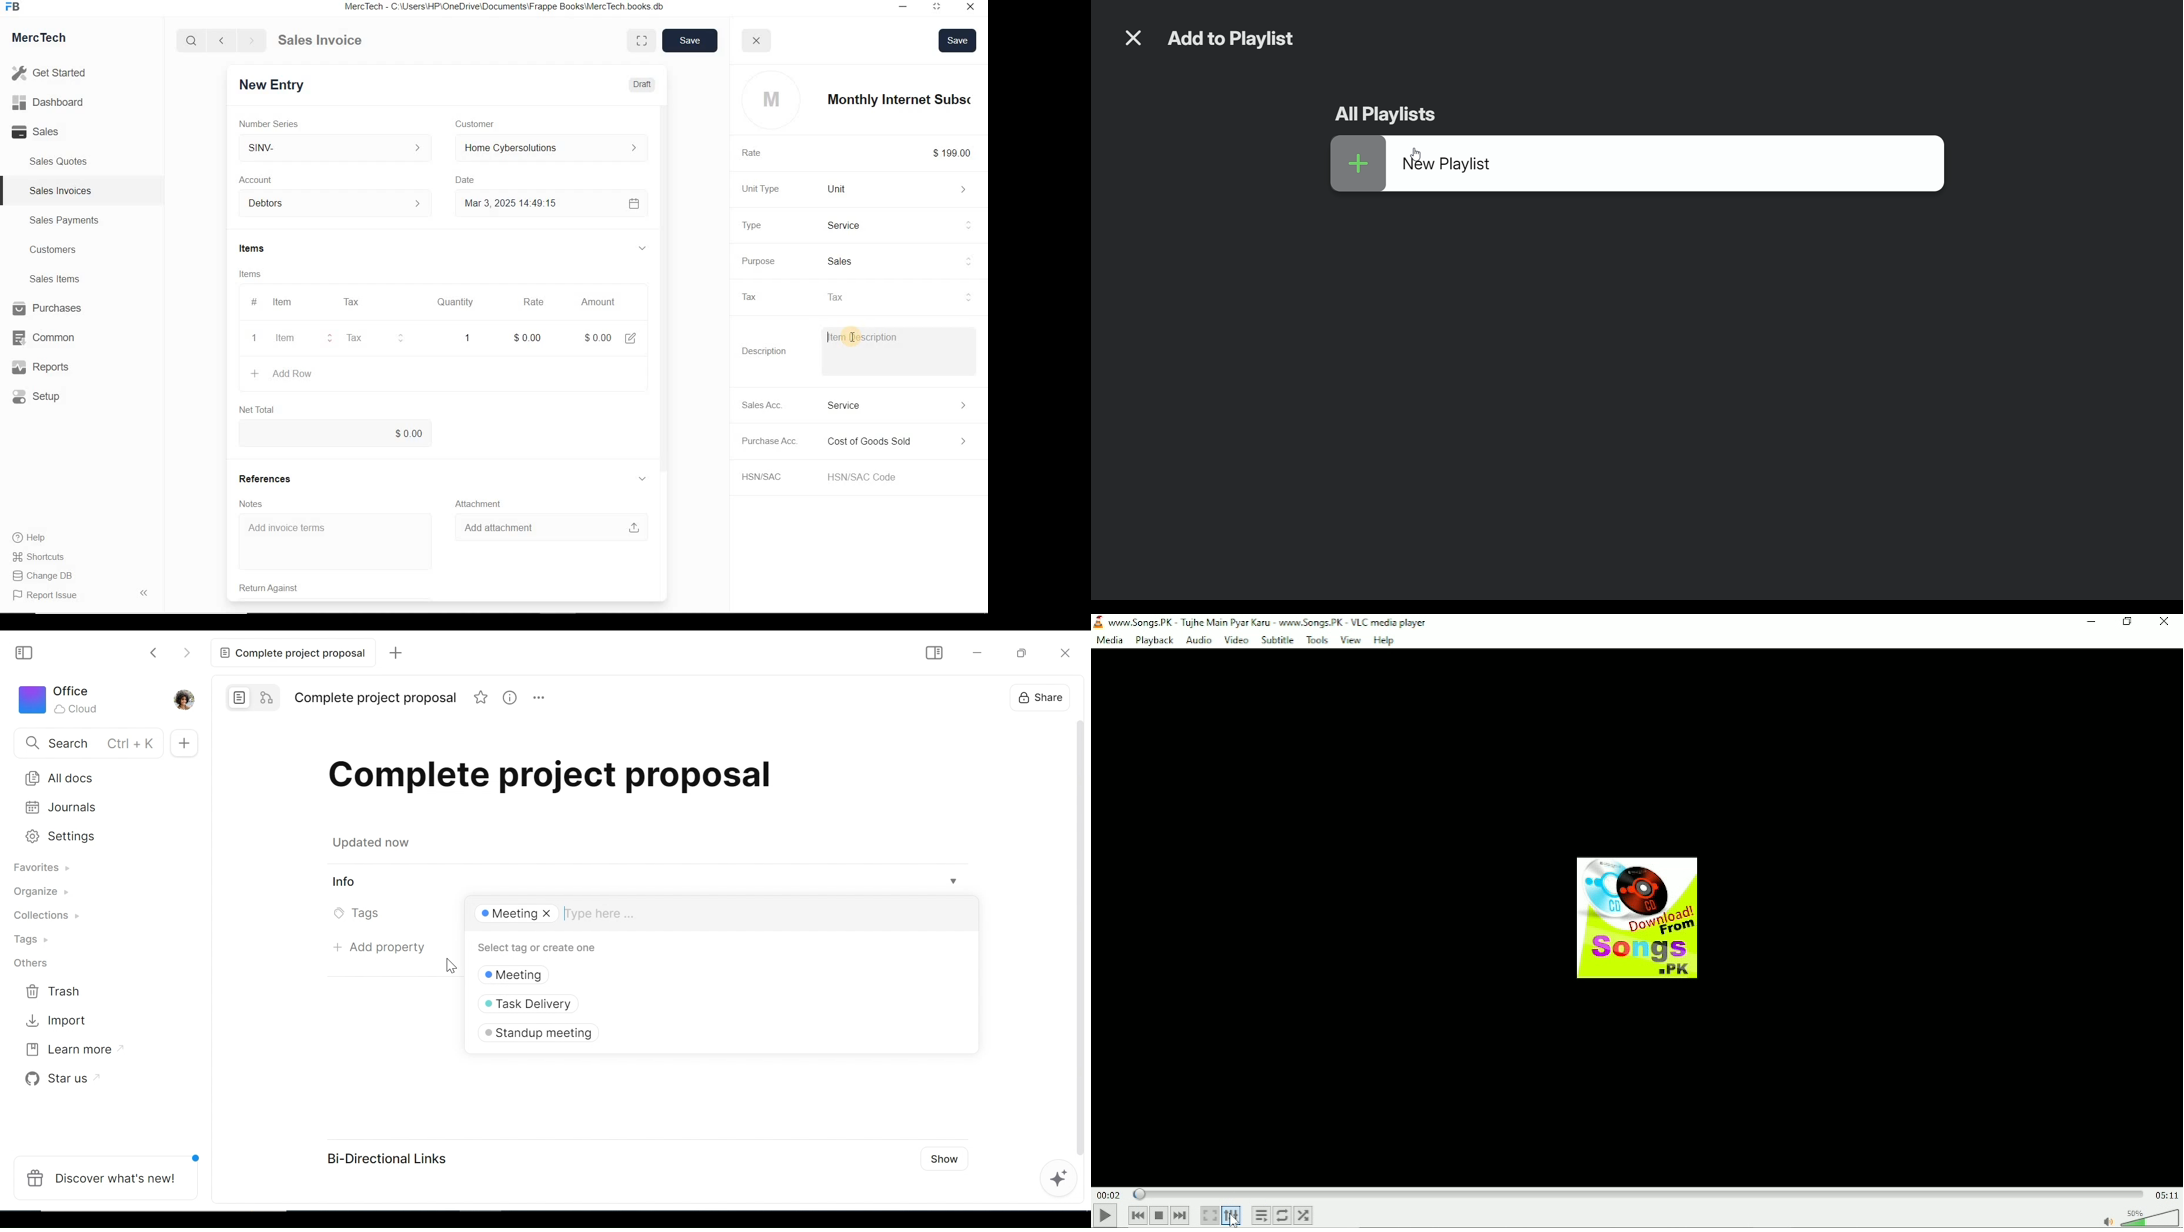 The width and height of the screenshot is (2184, 1232). I want to click on Unit, so click(891, 189).